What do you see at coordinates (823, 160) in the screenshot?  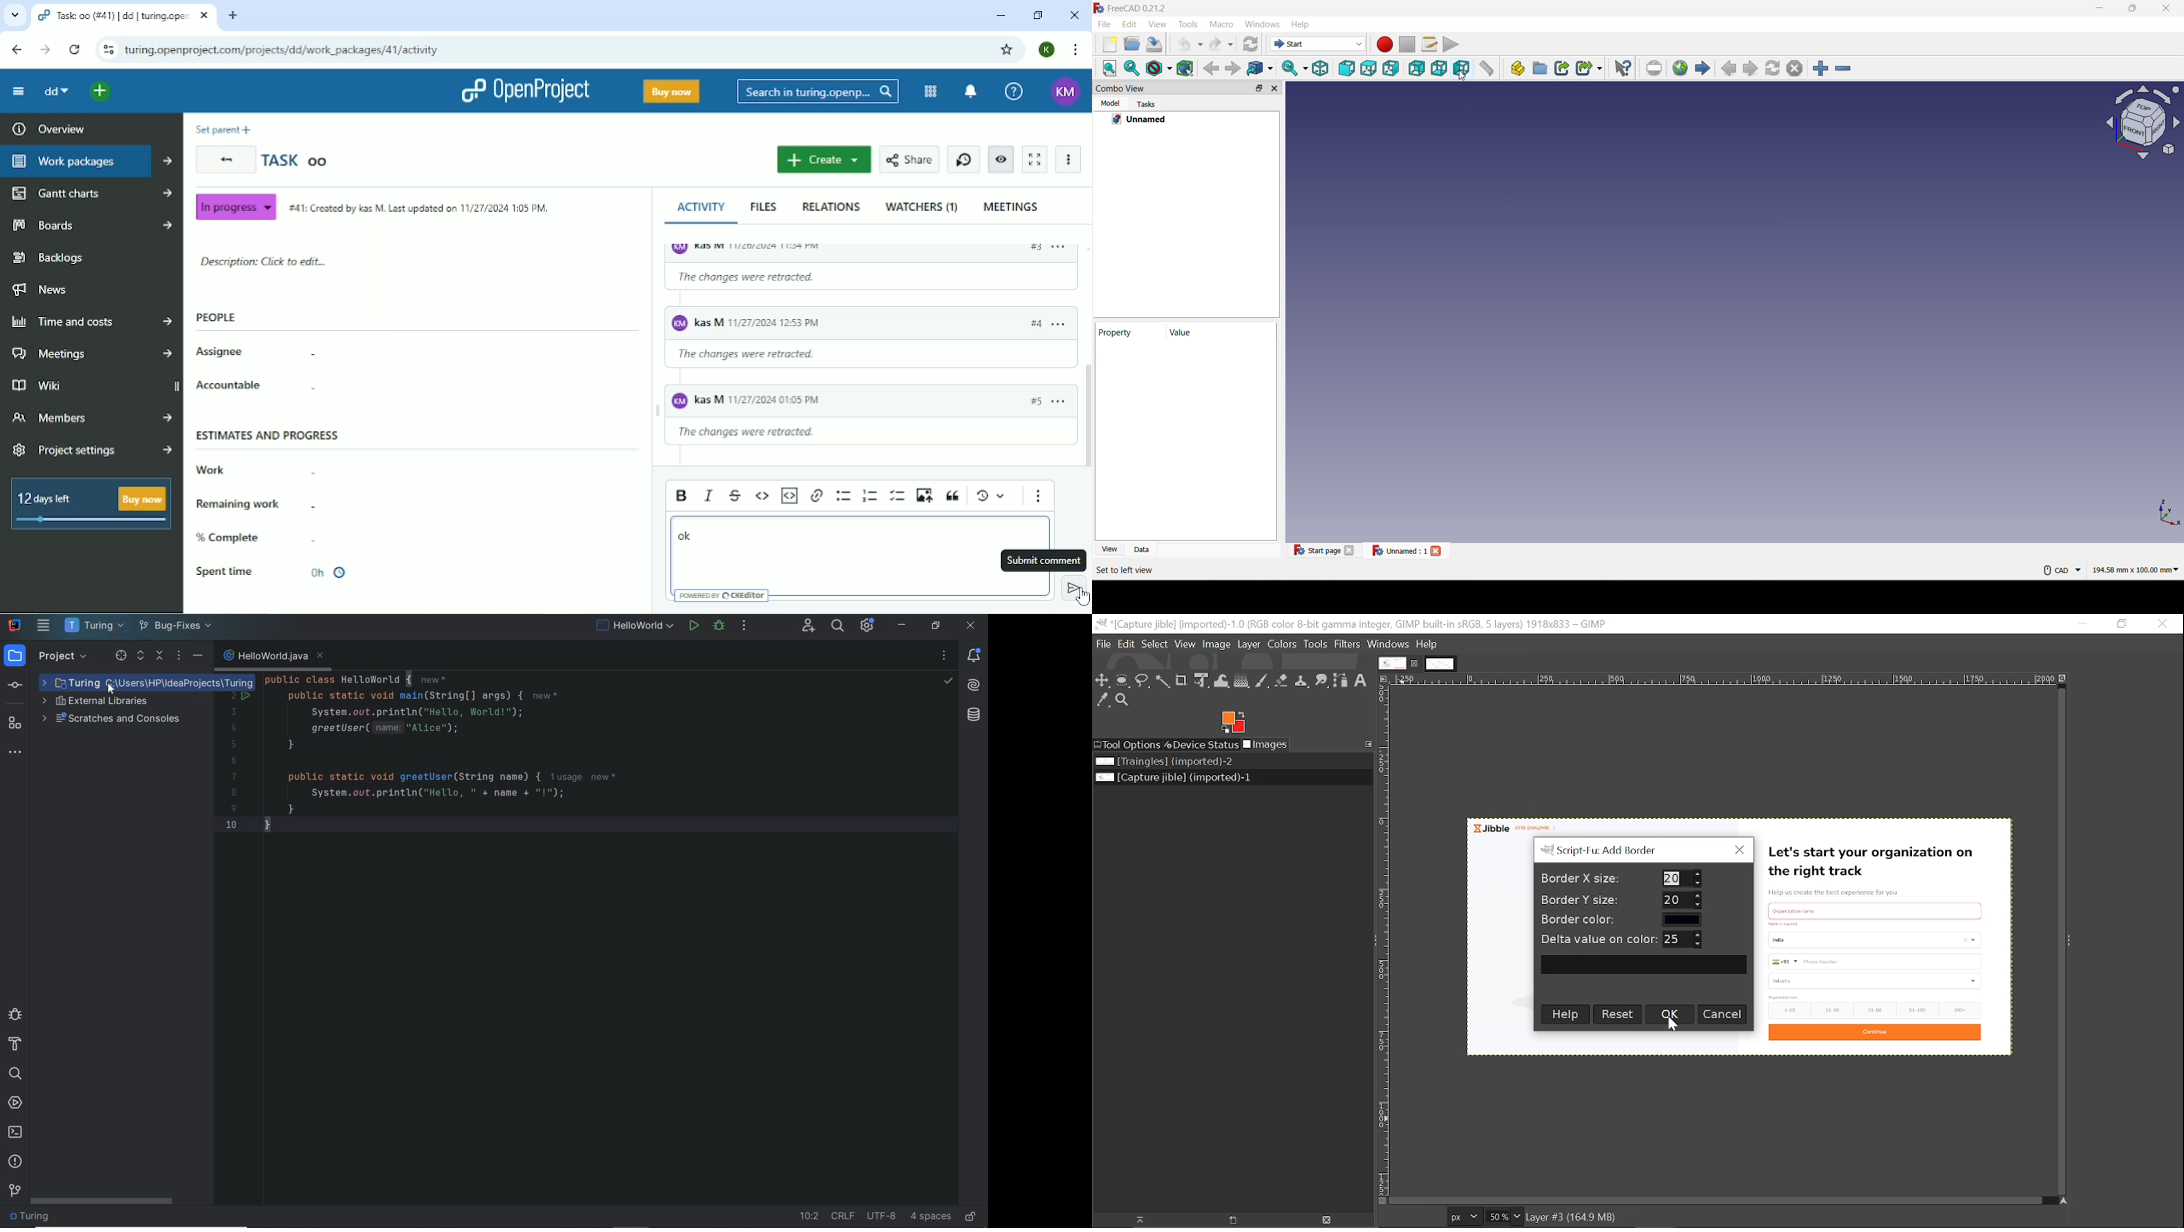 I see `Create` at bounding box center [823, 160].